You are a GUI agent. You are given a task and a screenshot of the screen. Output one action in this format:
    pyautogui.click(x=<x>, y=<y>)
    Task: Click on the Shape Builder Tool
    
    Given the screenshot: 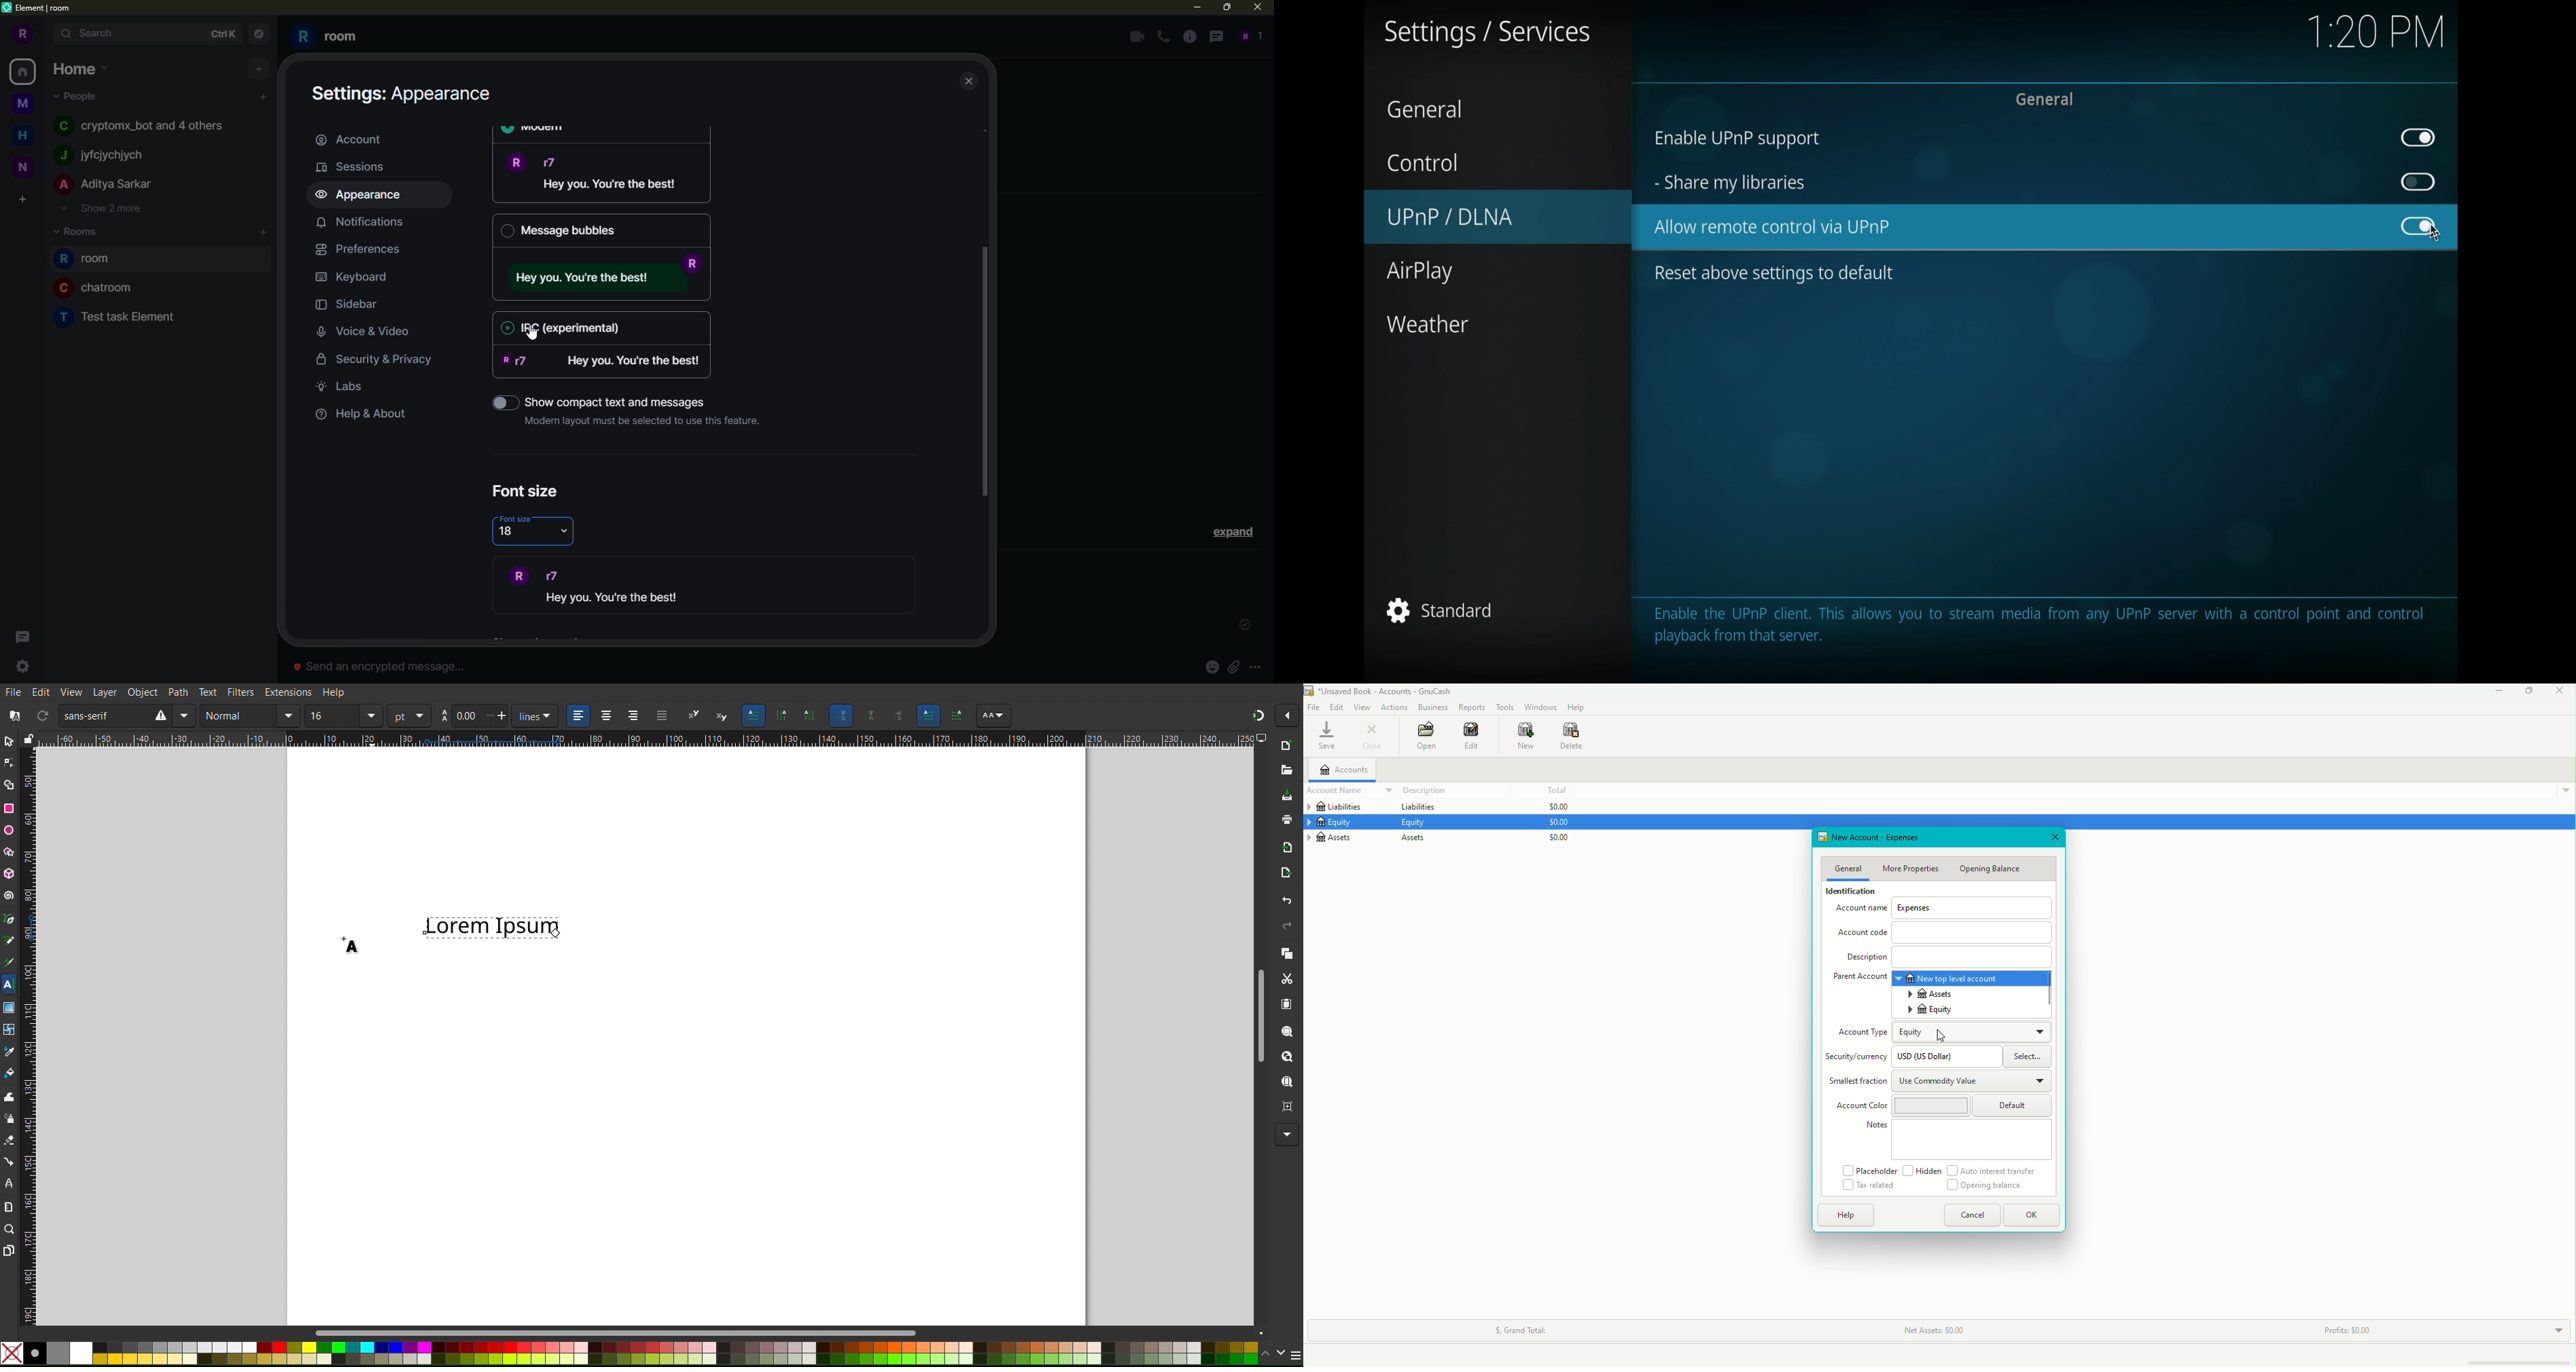 What is the action you would take?
    pyautogui.click(x=10, y=785)
    